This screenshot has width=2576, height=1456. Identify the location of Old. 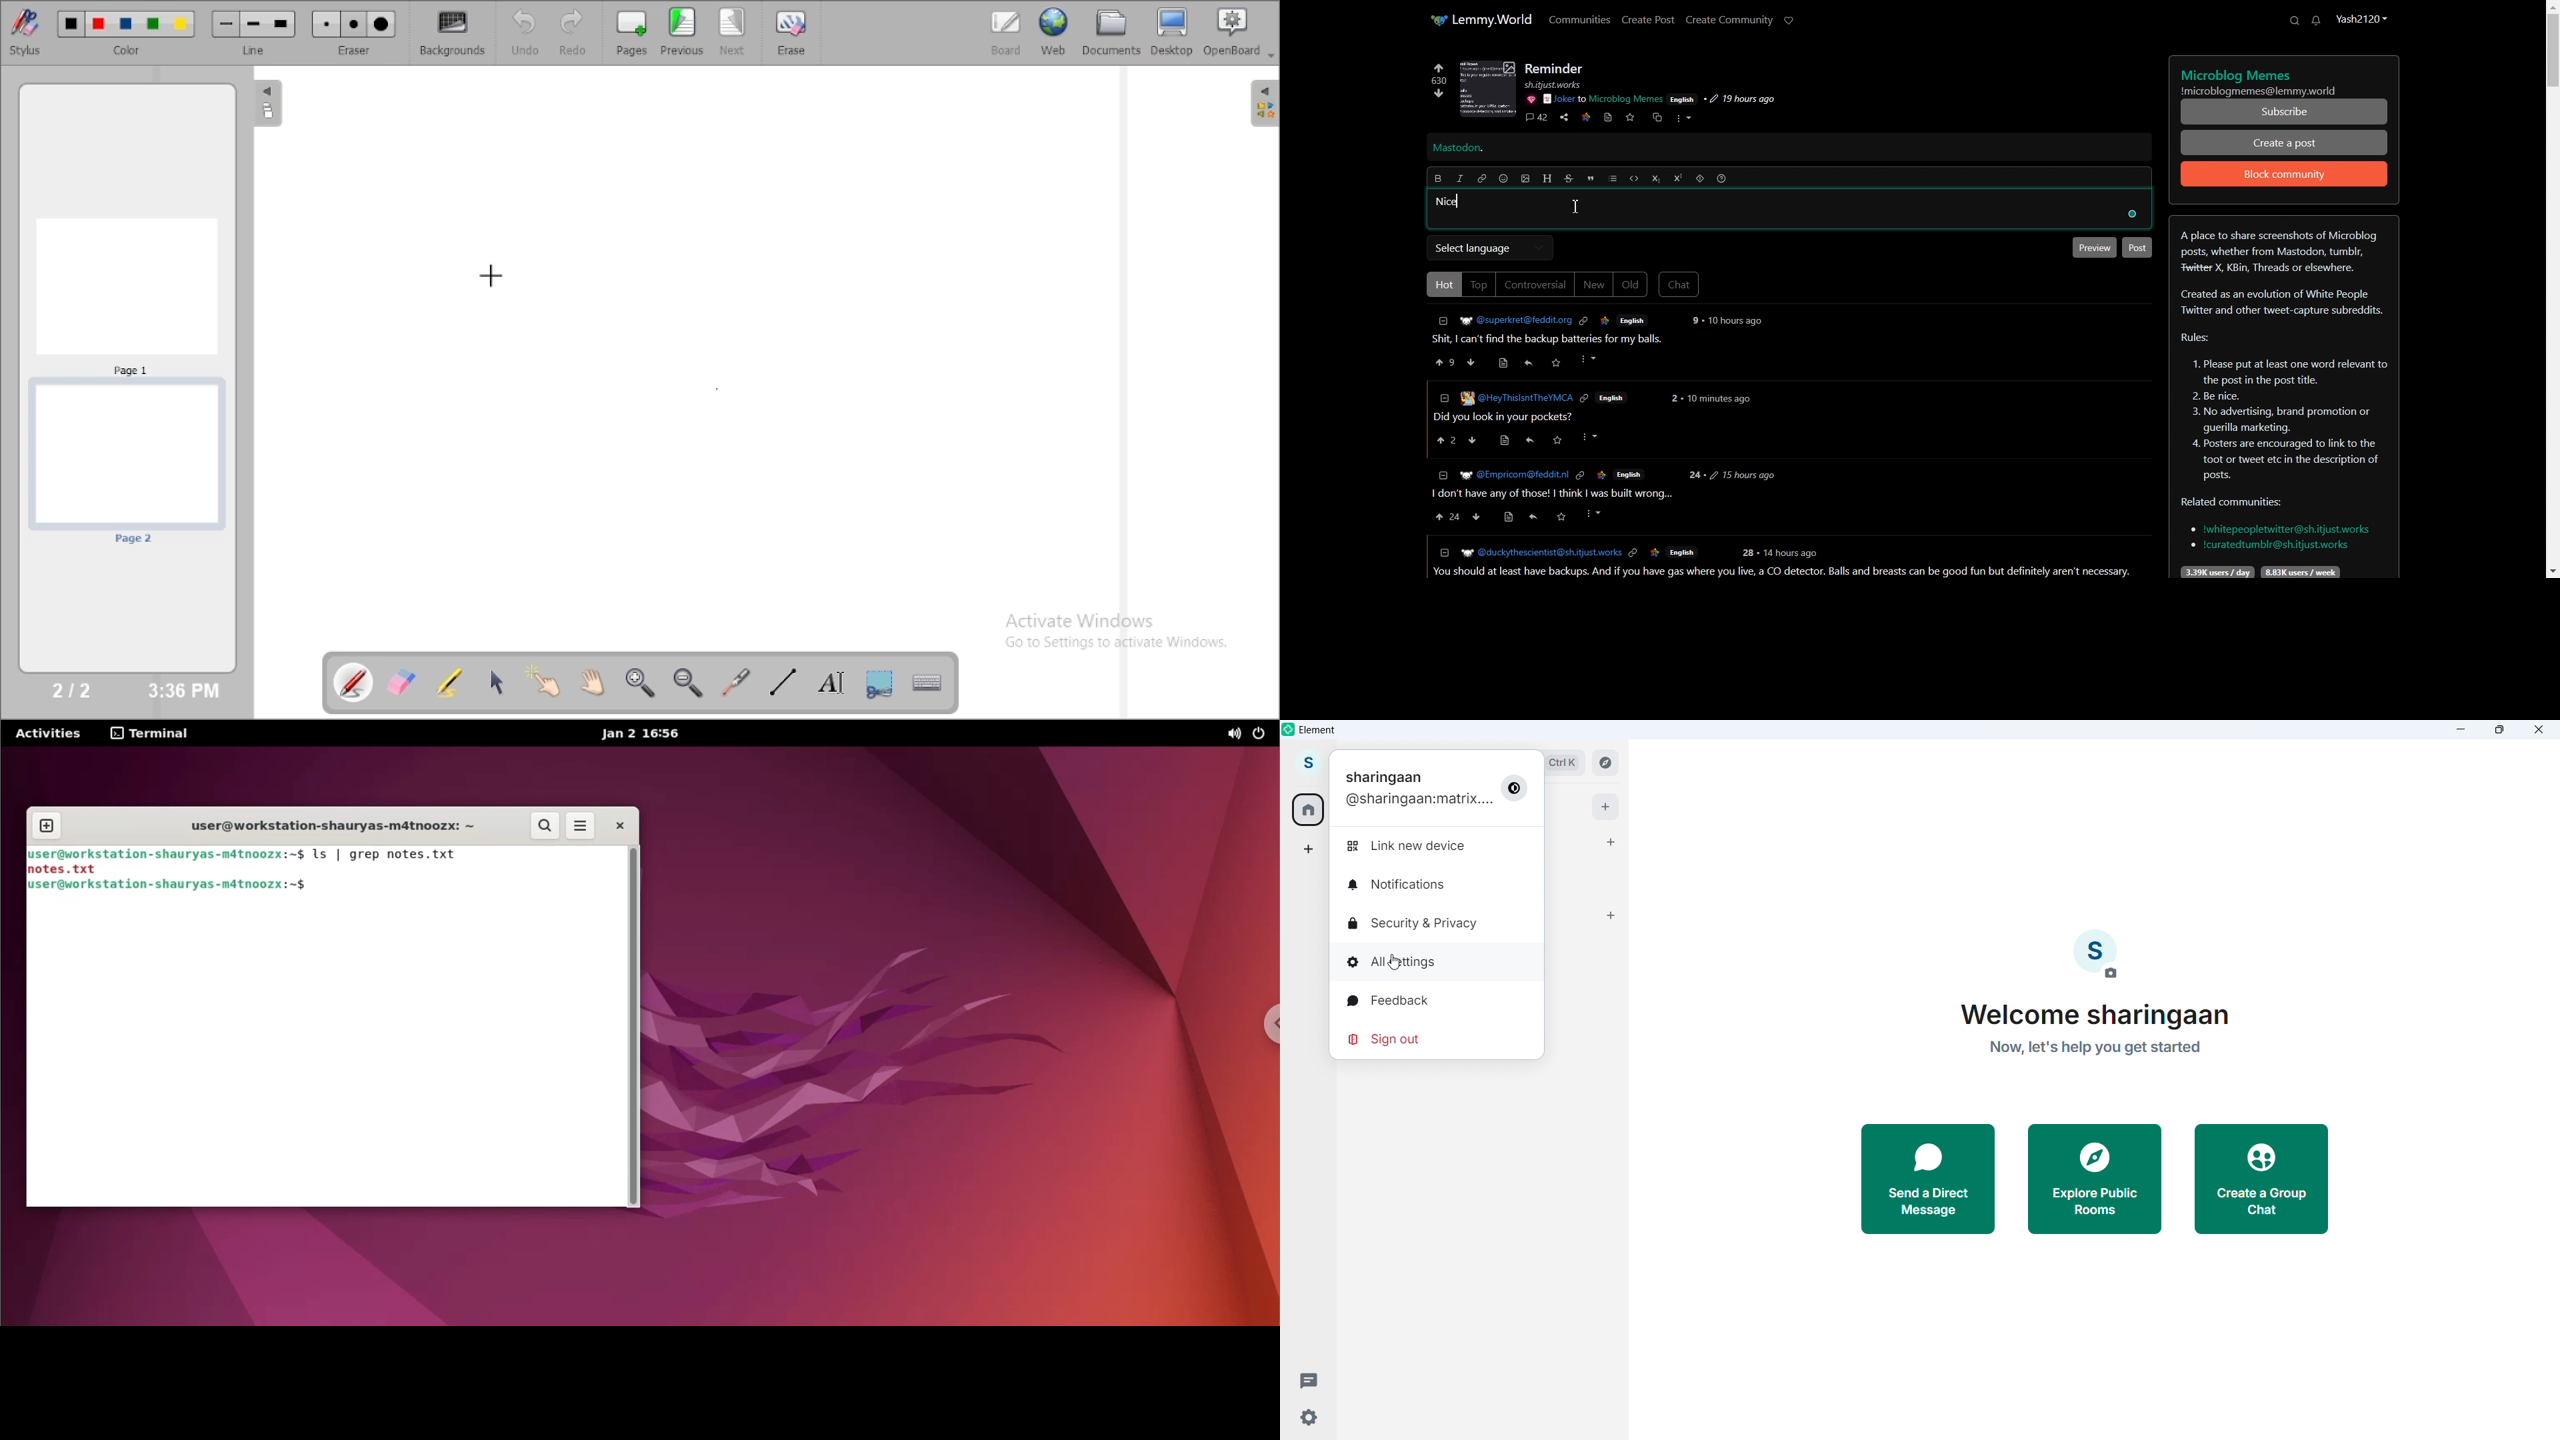
(1631, 285).